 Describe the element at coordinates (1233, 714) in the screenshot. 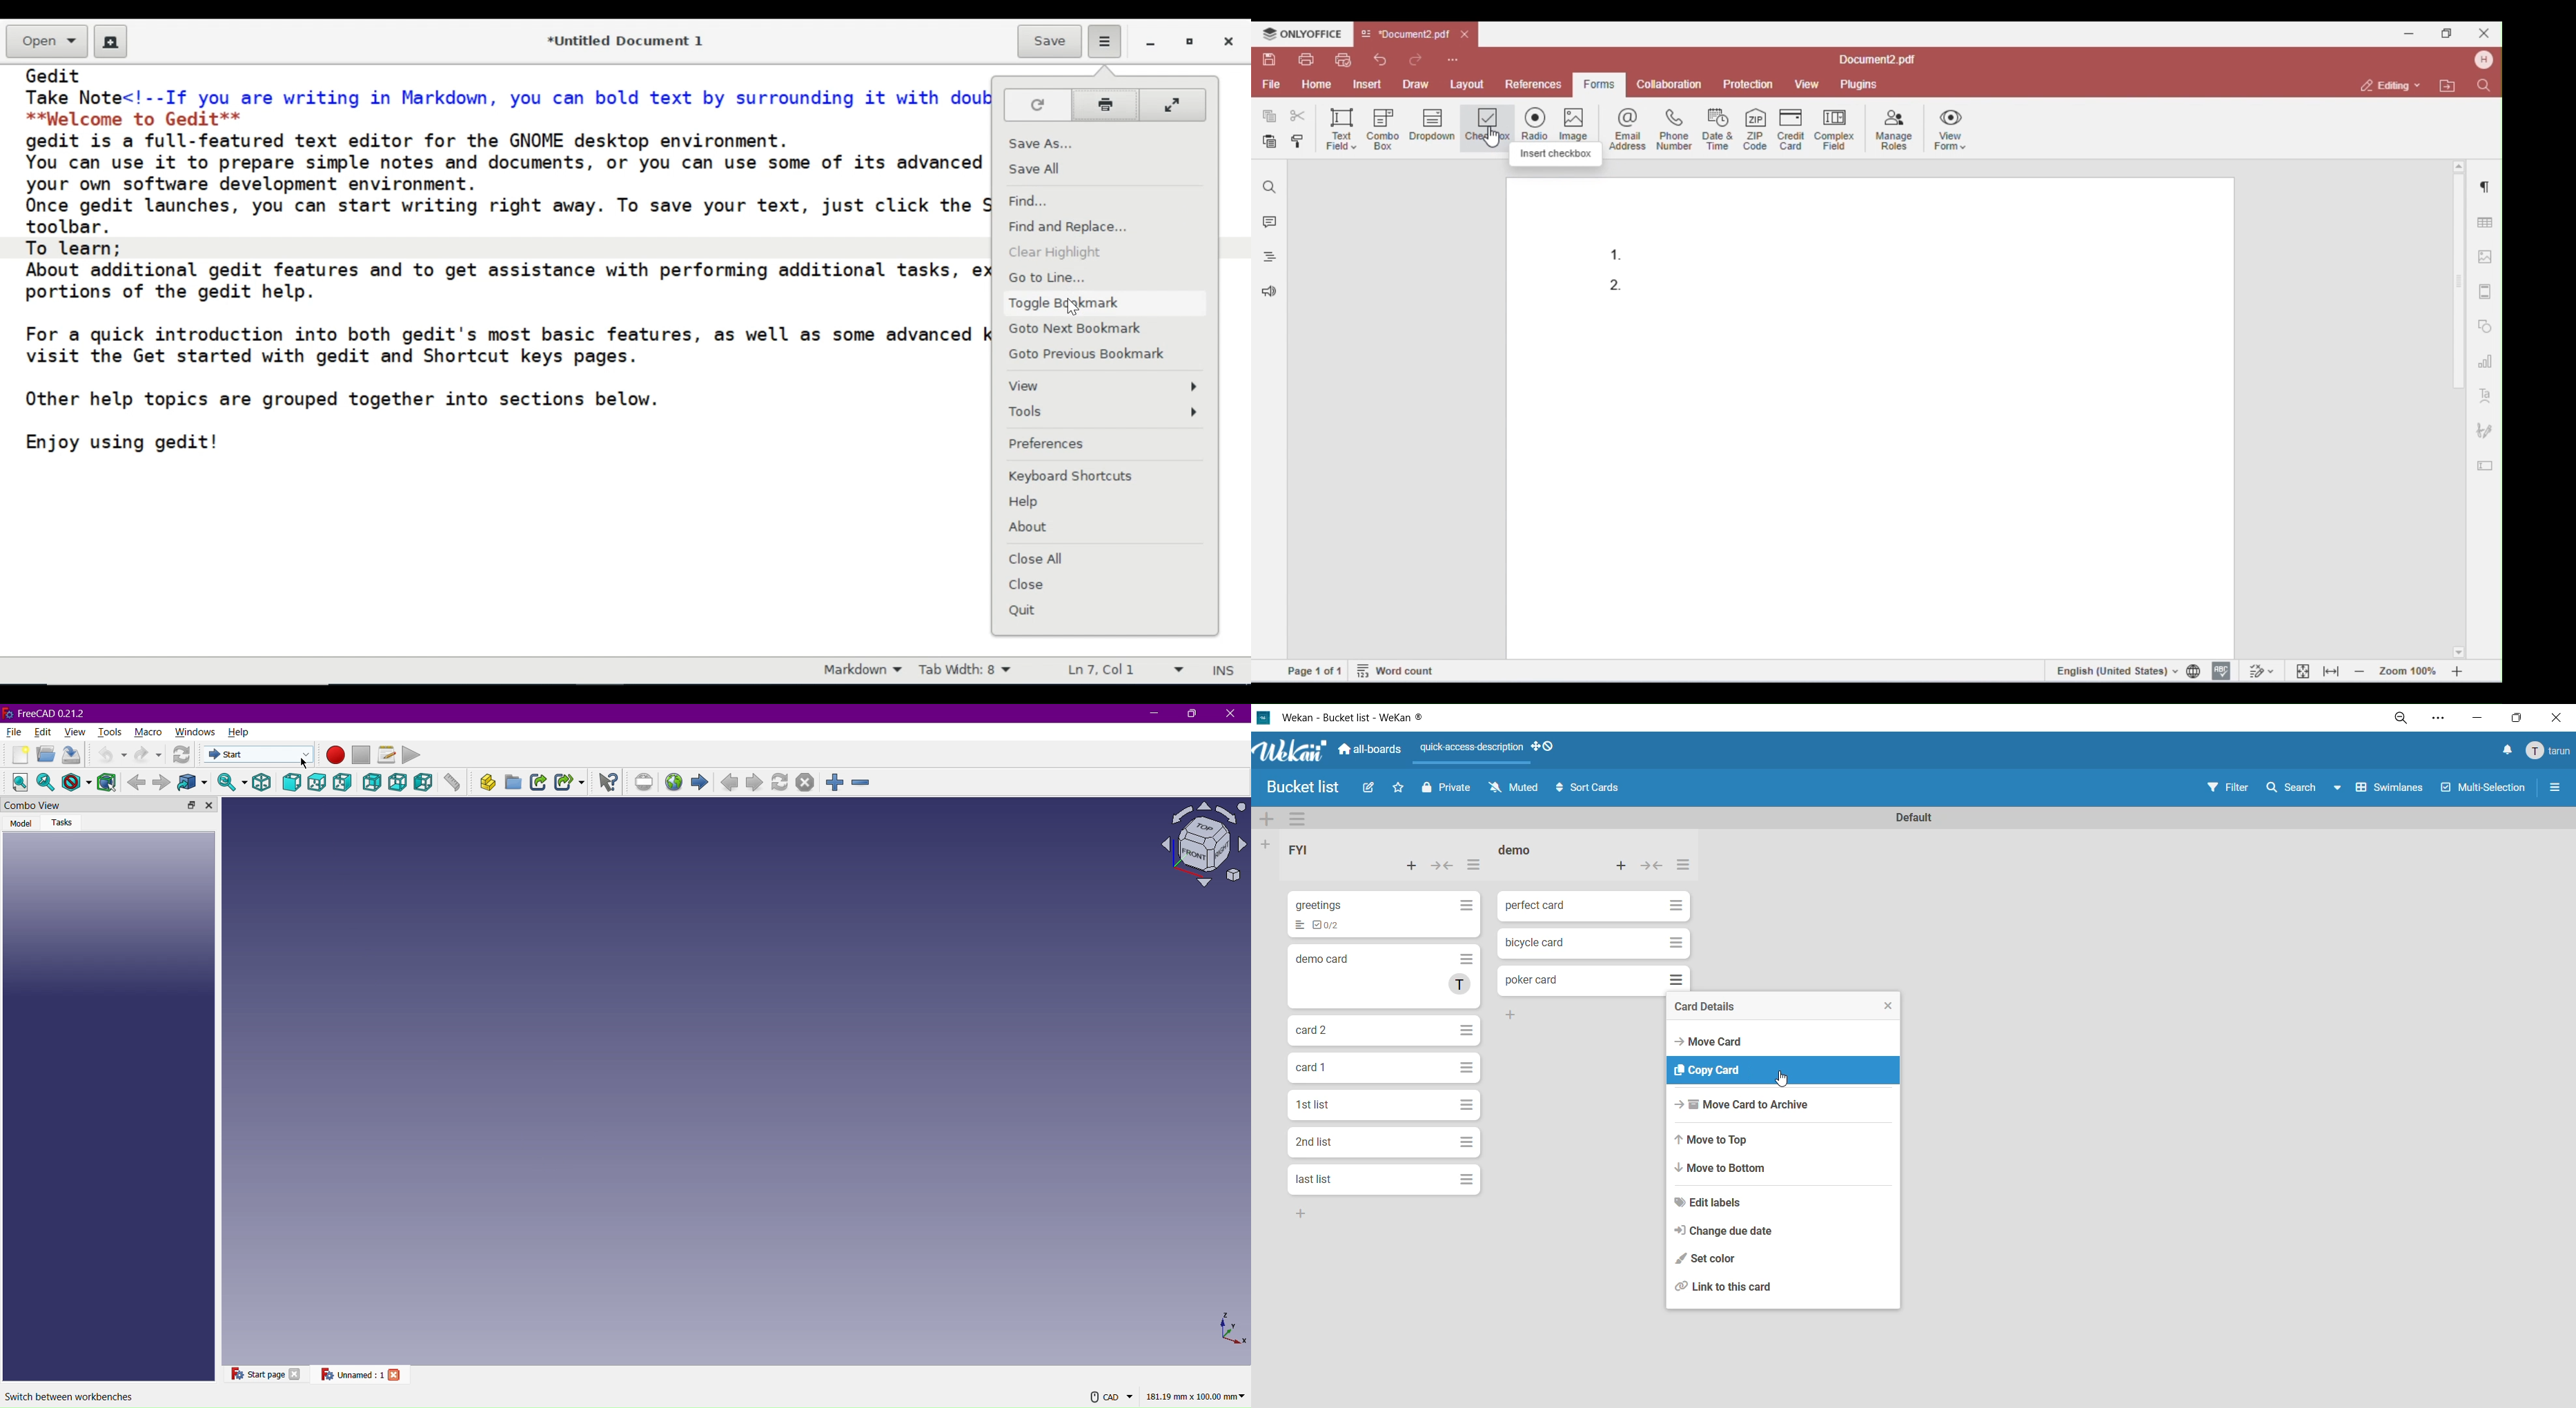

I see `Close` at that location.